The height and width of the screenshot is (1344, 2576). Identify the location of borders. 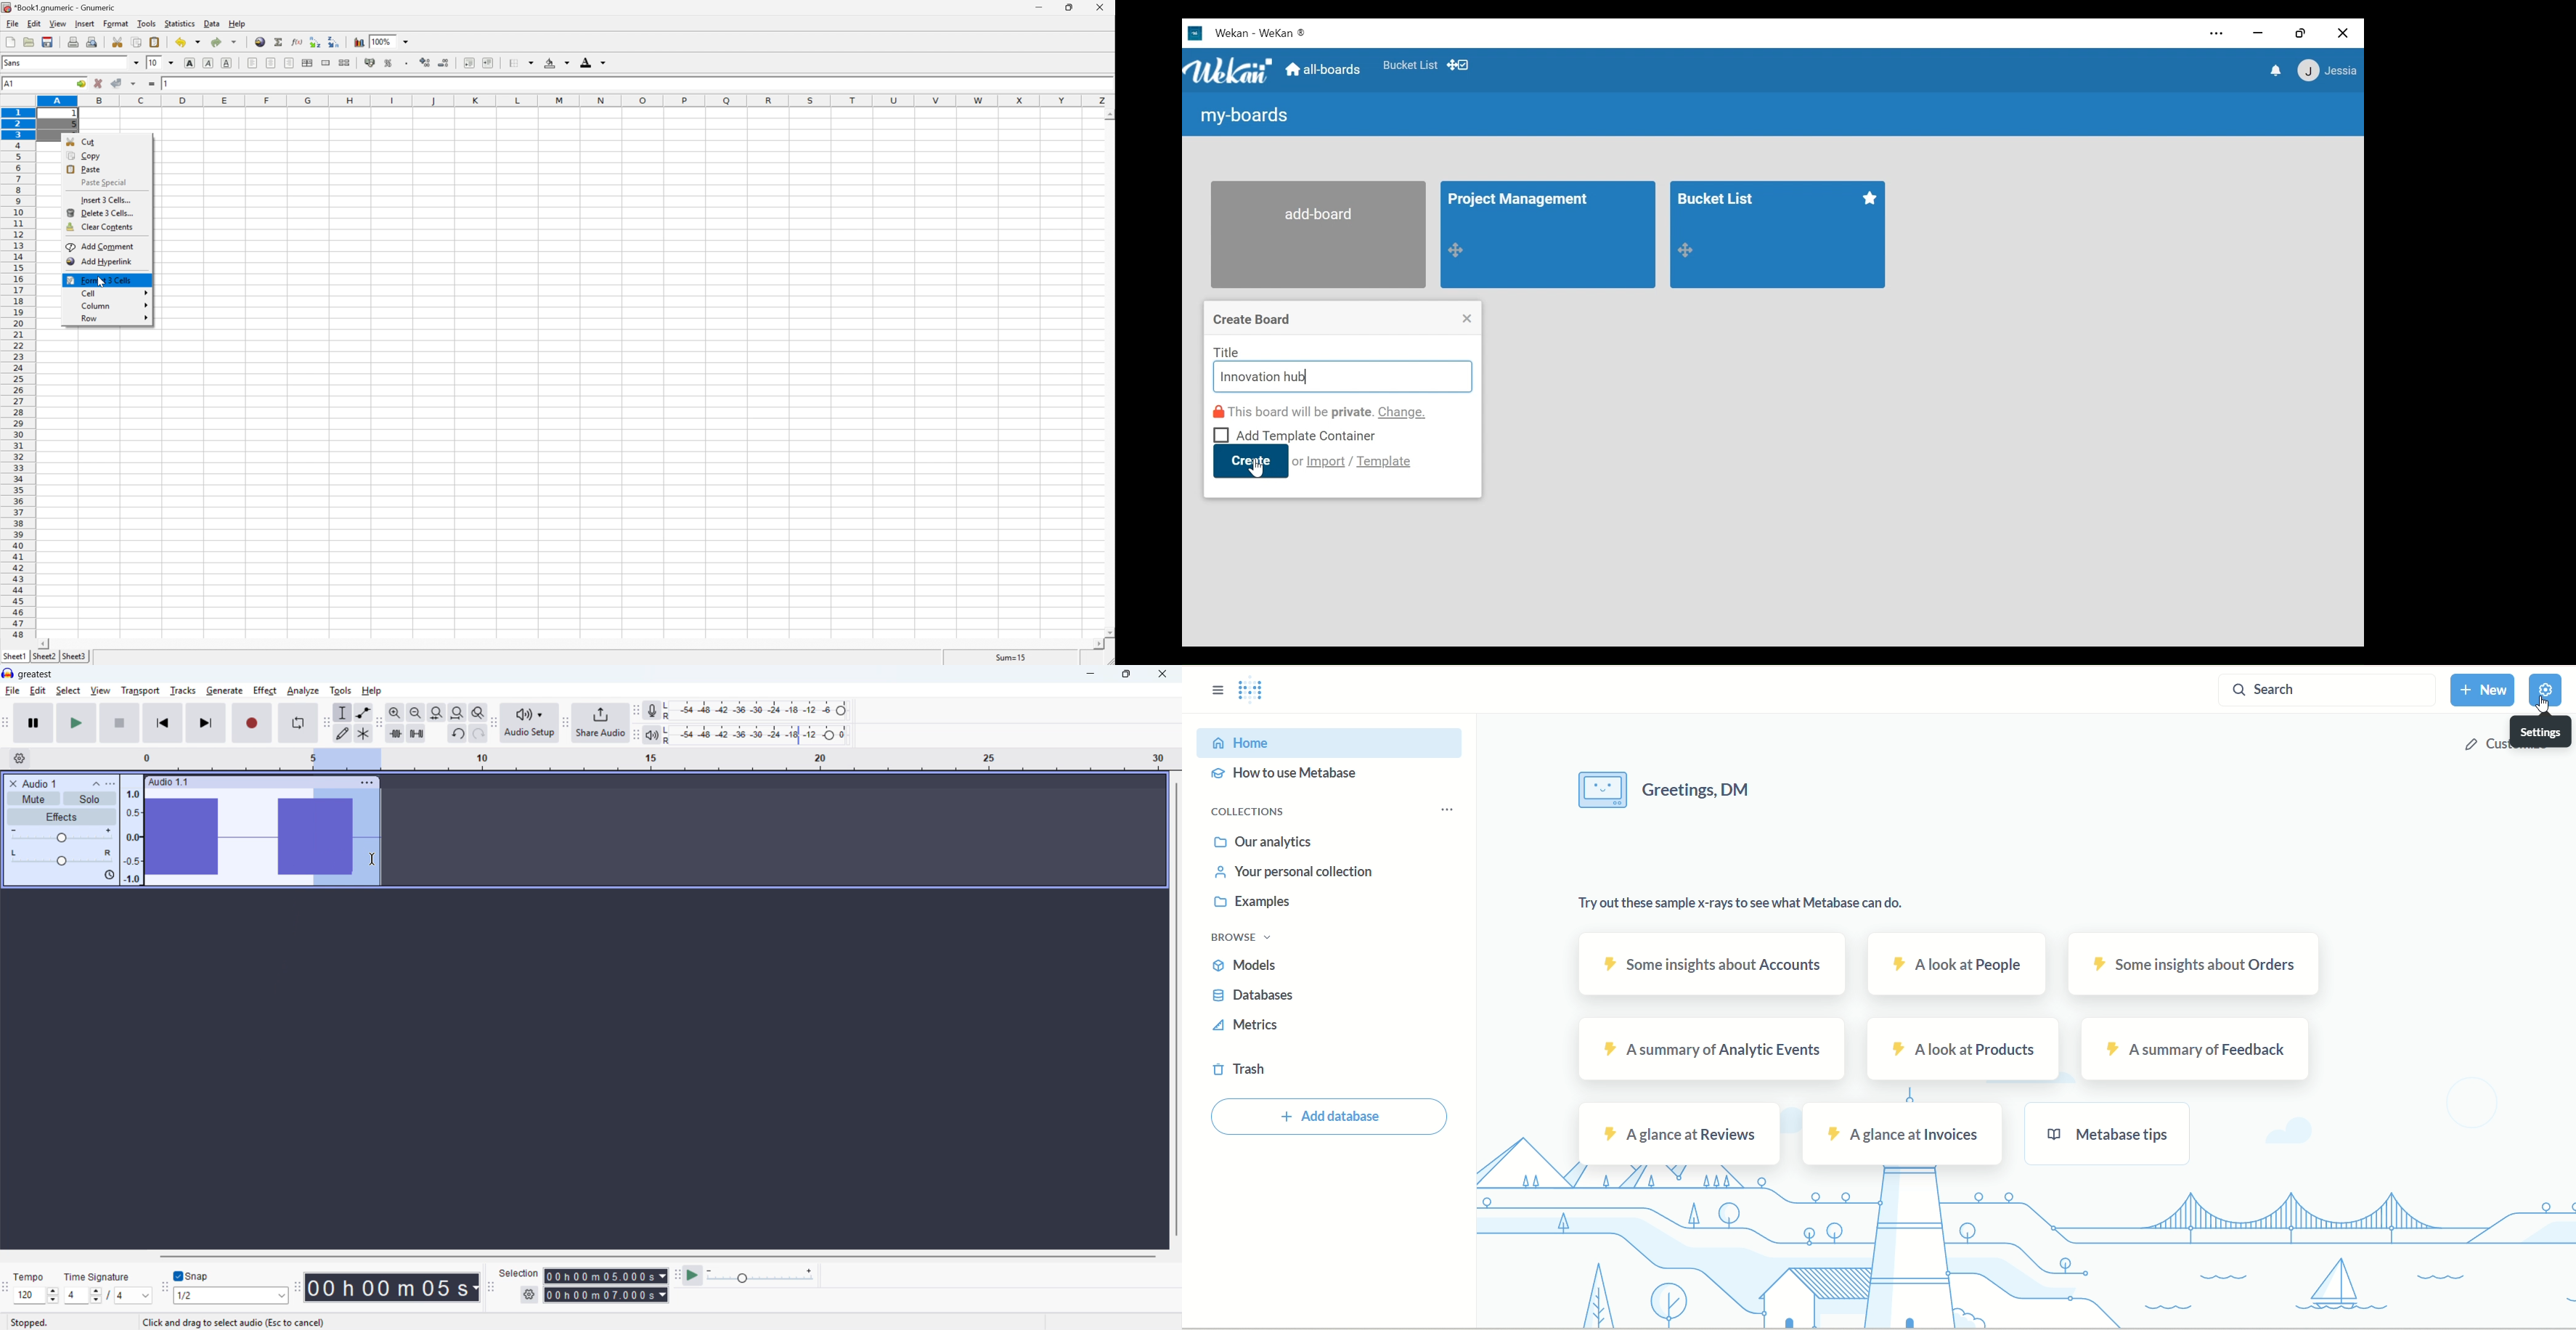
(520, 63).